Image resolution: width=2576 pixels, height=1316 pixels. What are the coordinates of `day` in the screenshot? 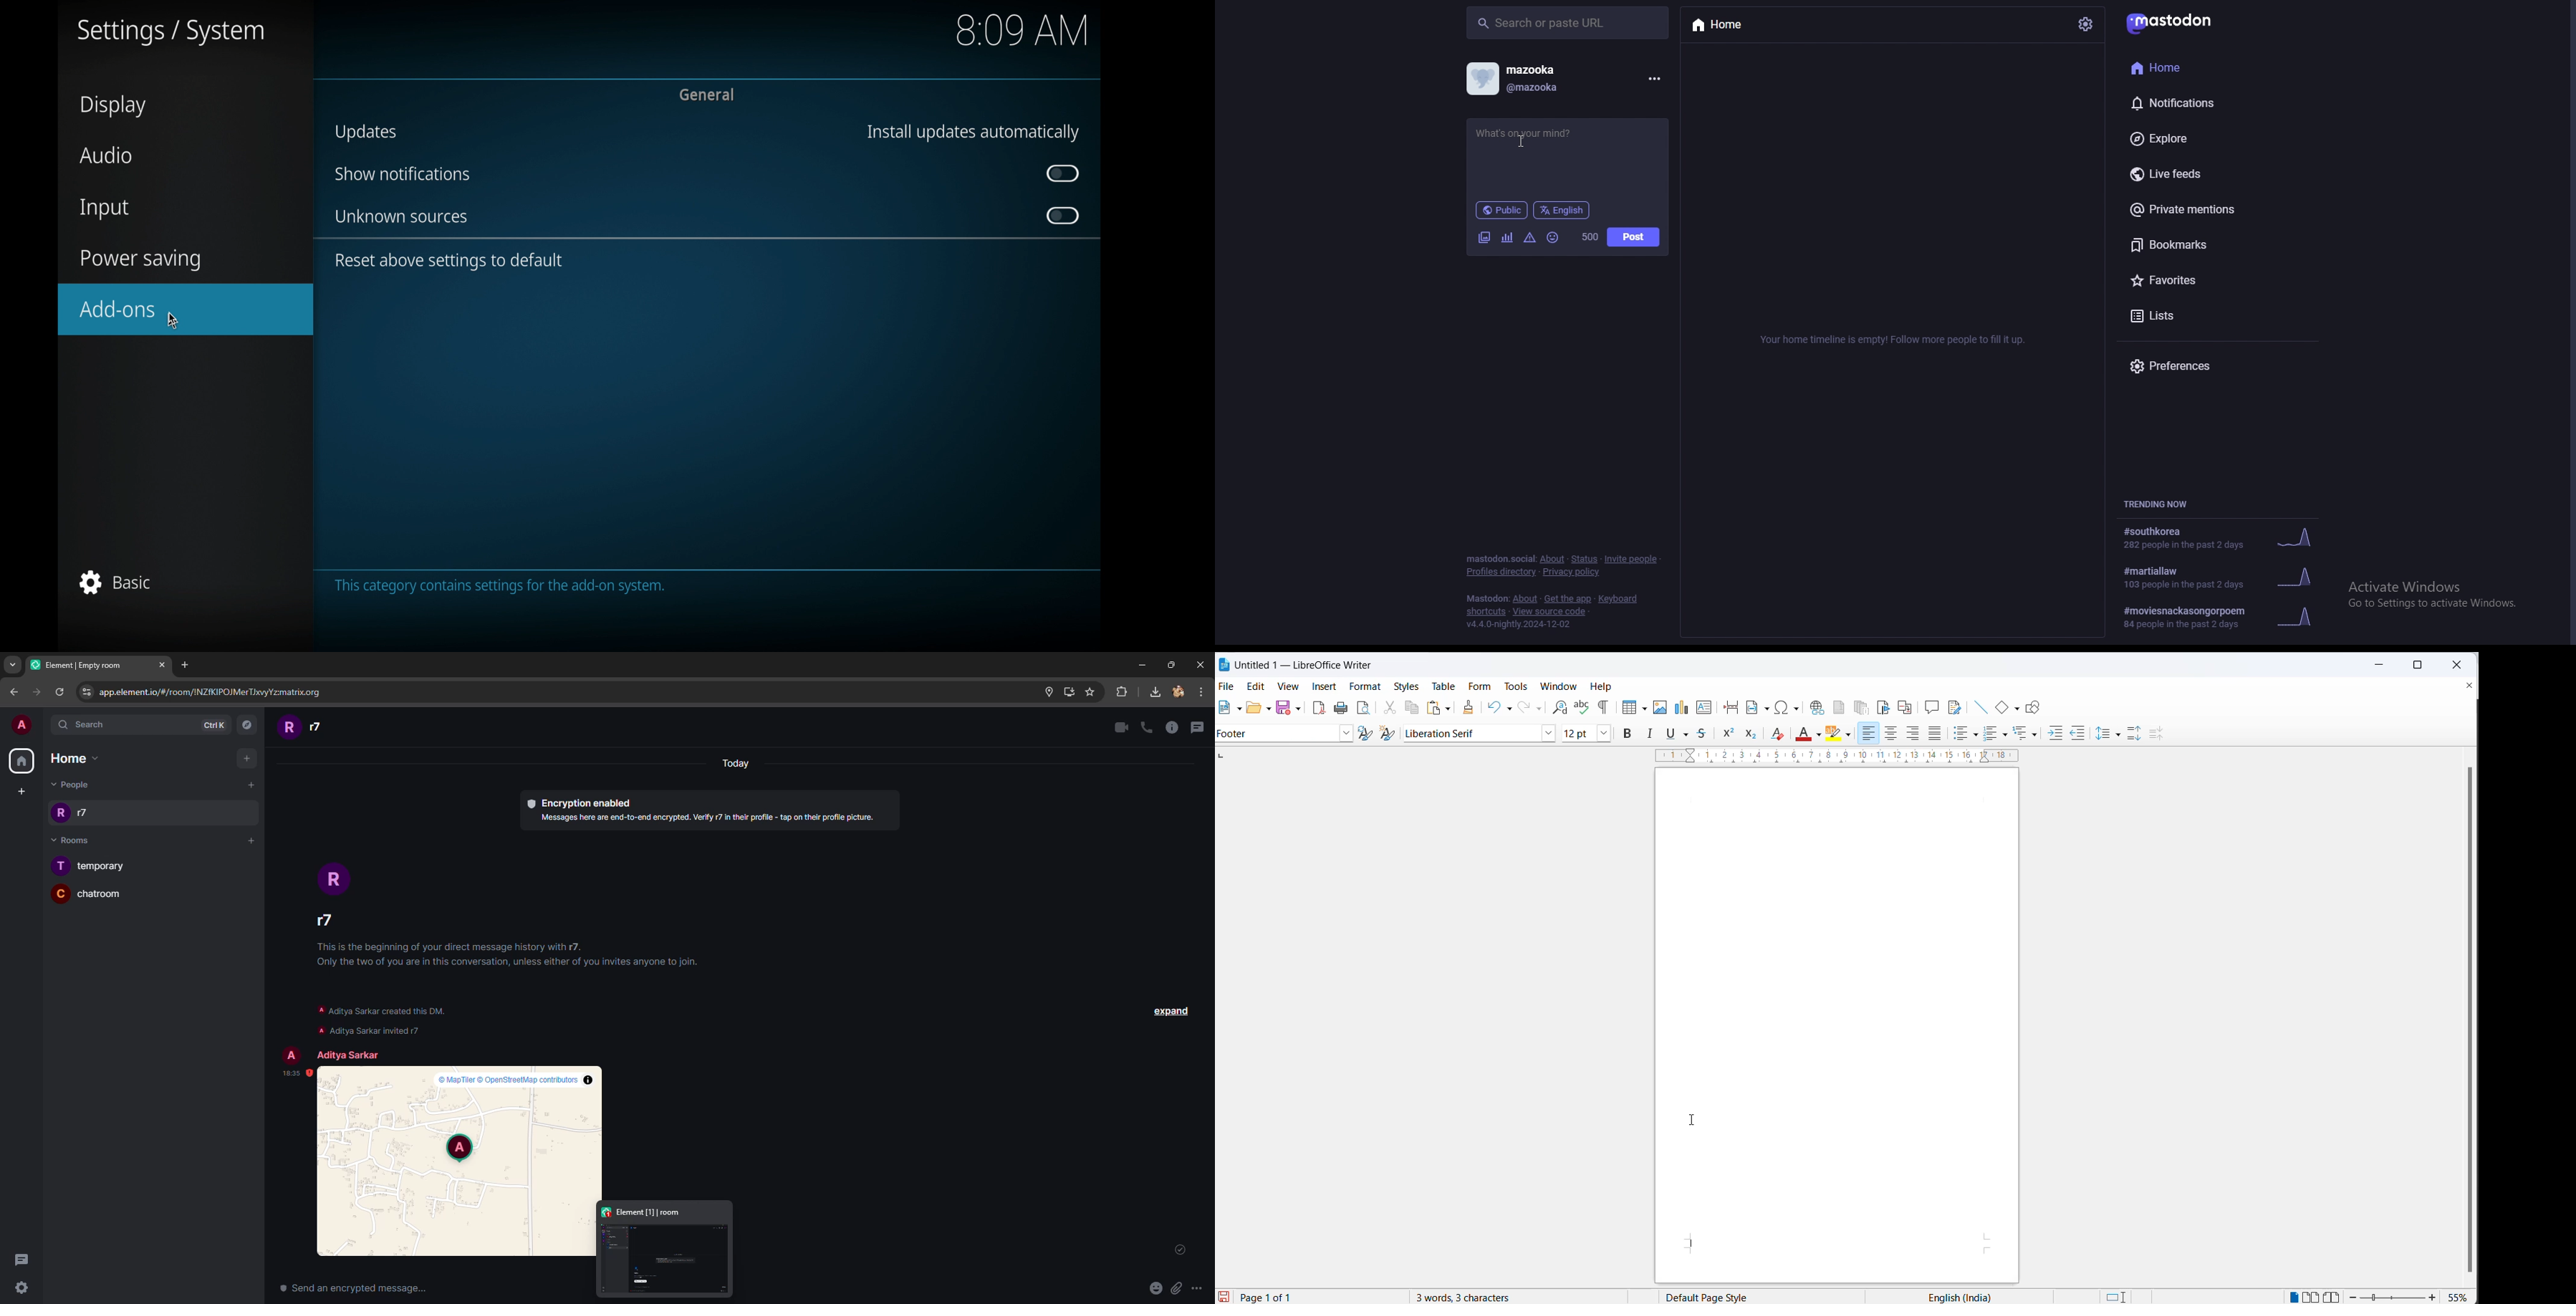 It's located at (739, 764).